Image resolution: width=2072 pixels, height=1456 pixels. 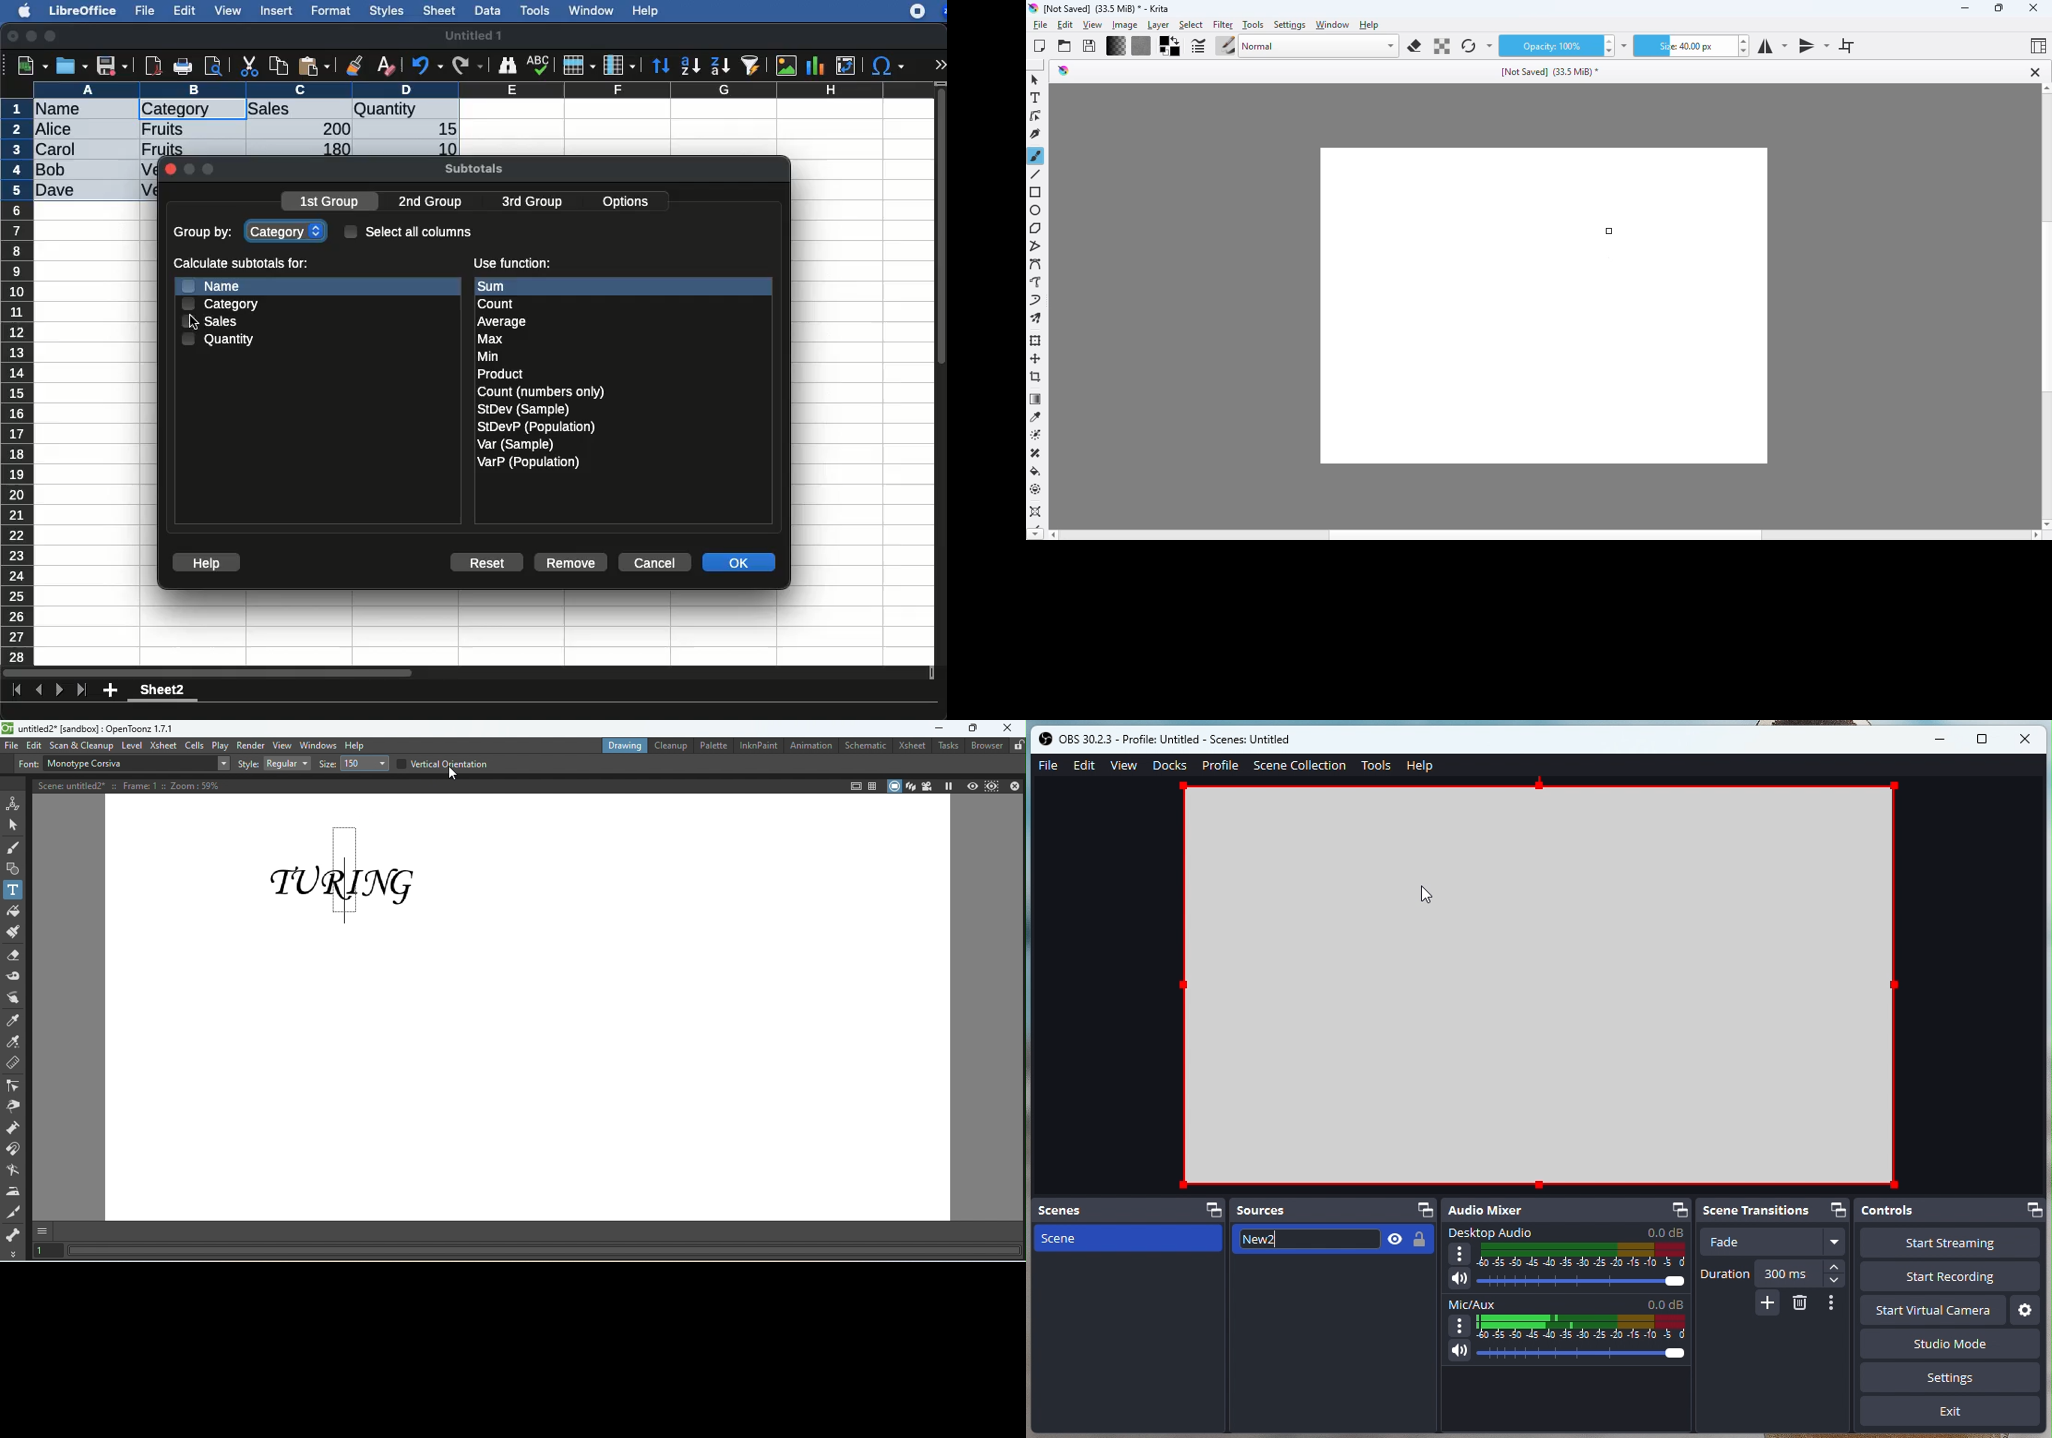 I want to click on apple, so click(x=19, y=9).